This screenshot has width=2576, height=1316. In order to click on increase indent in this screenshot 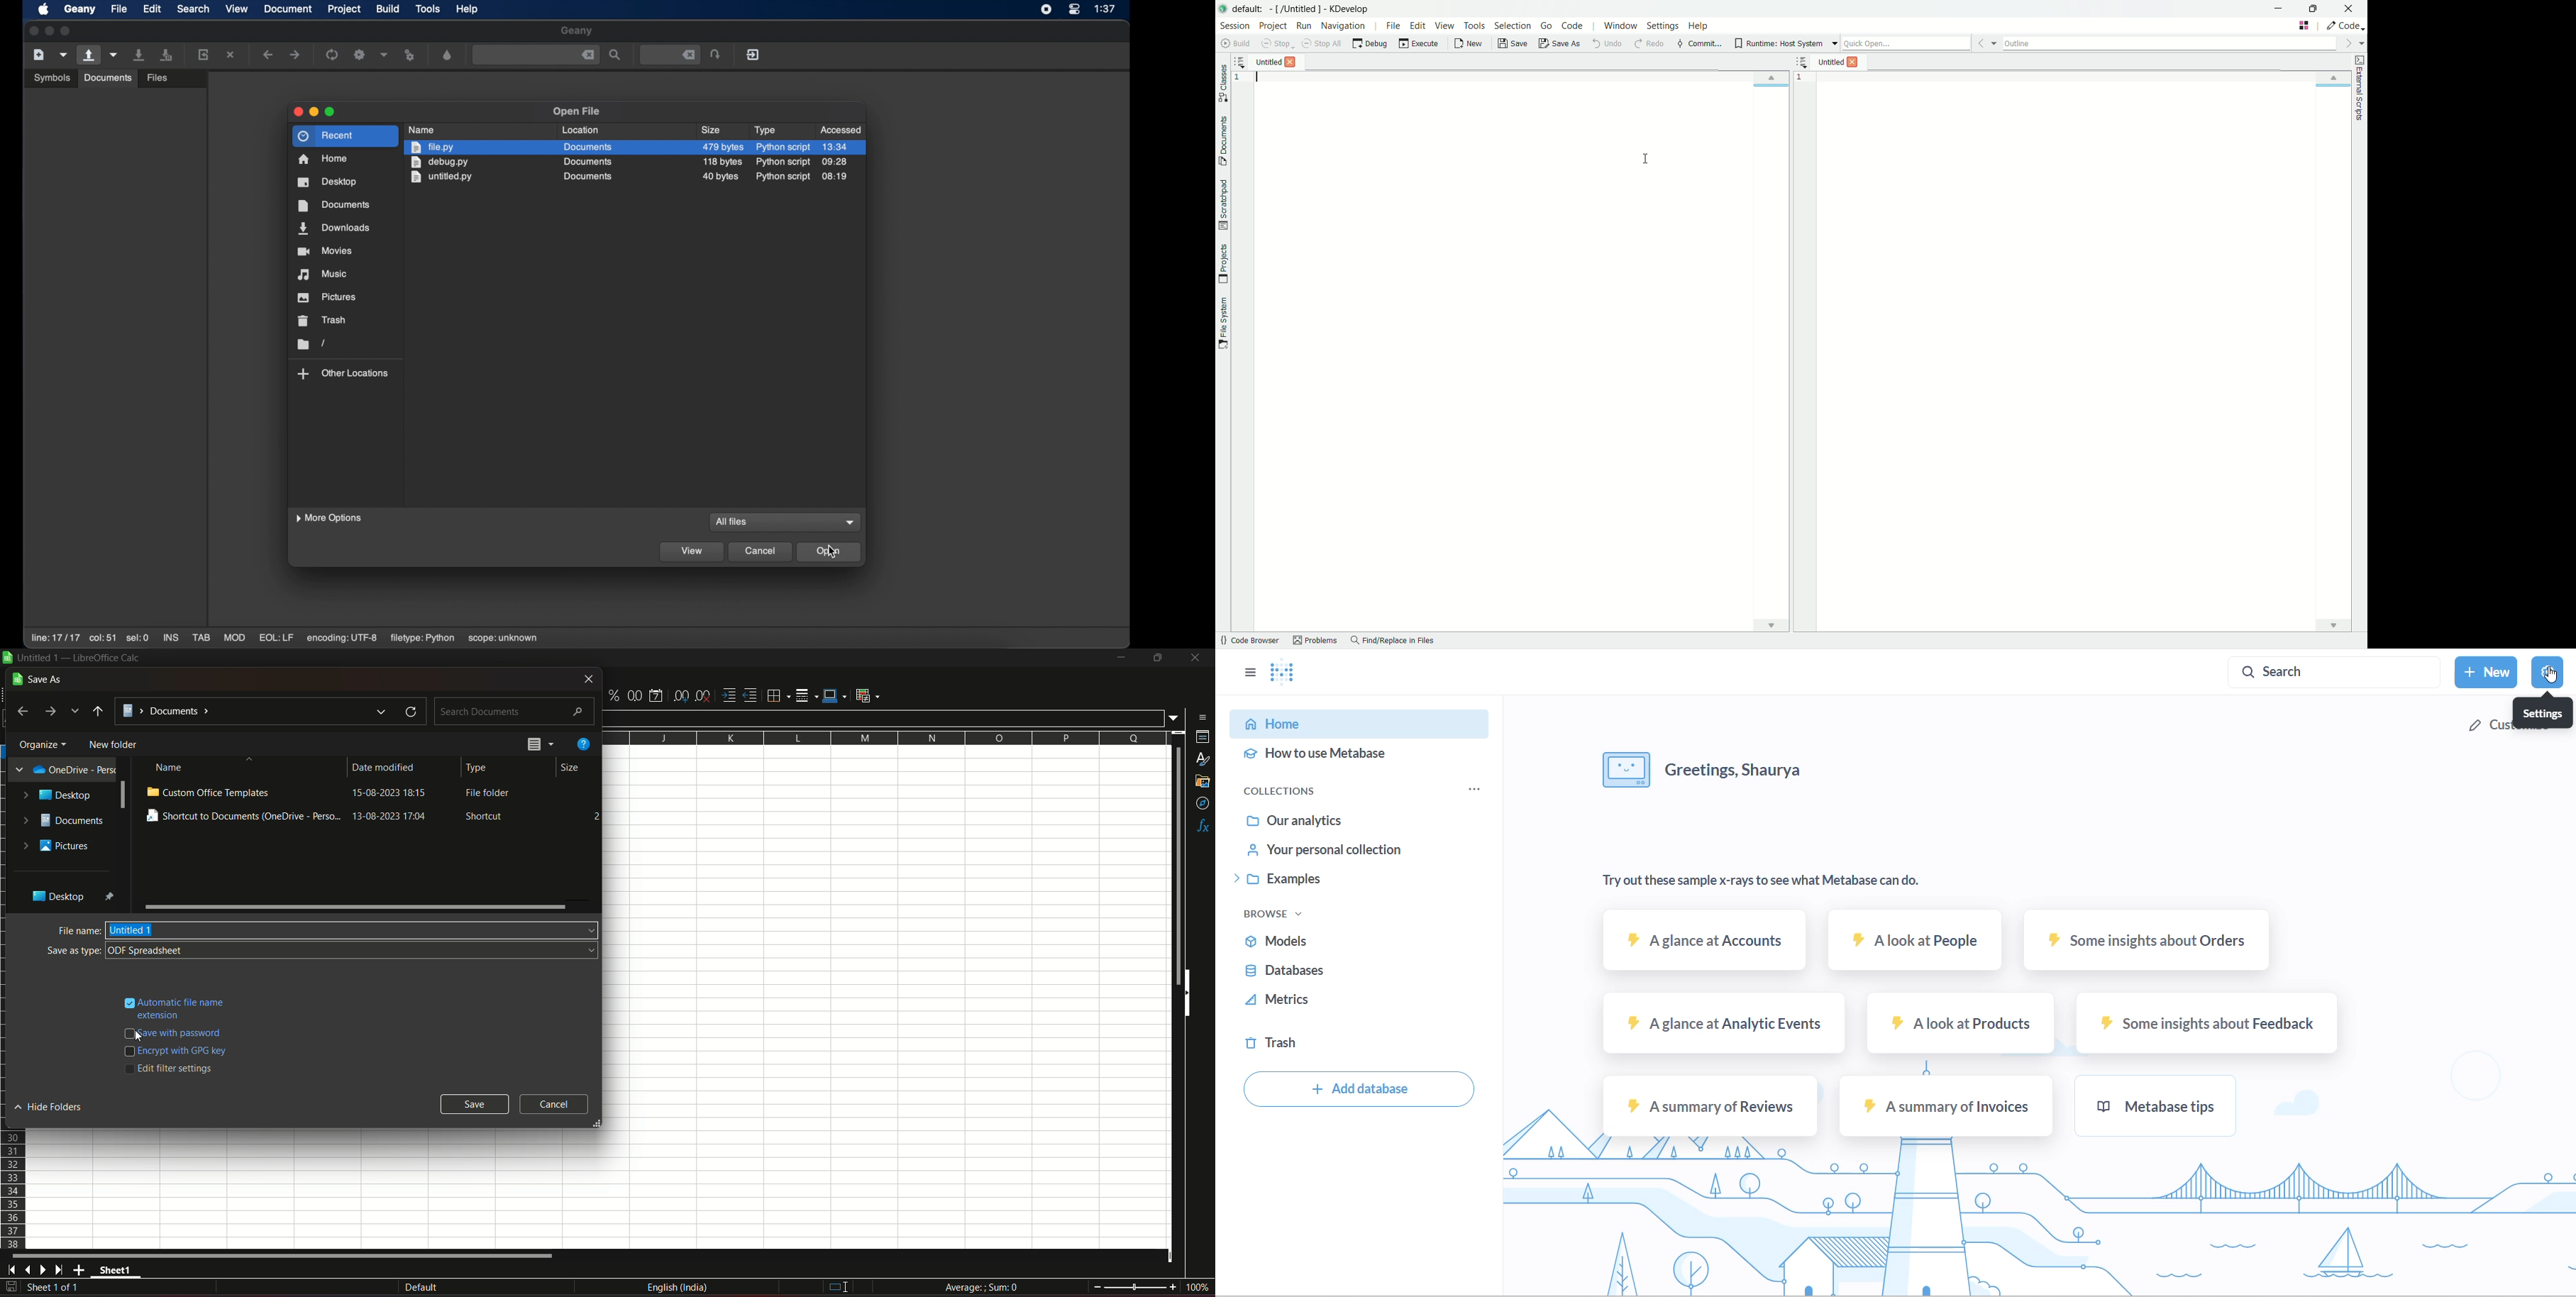, I will do `click(728, 695)`.